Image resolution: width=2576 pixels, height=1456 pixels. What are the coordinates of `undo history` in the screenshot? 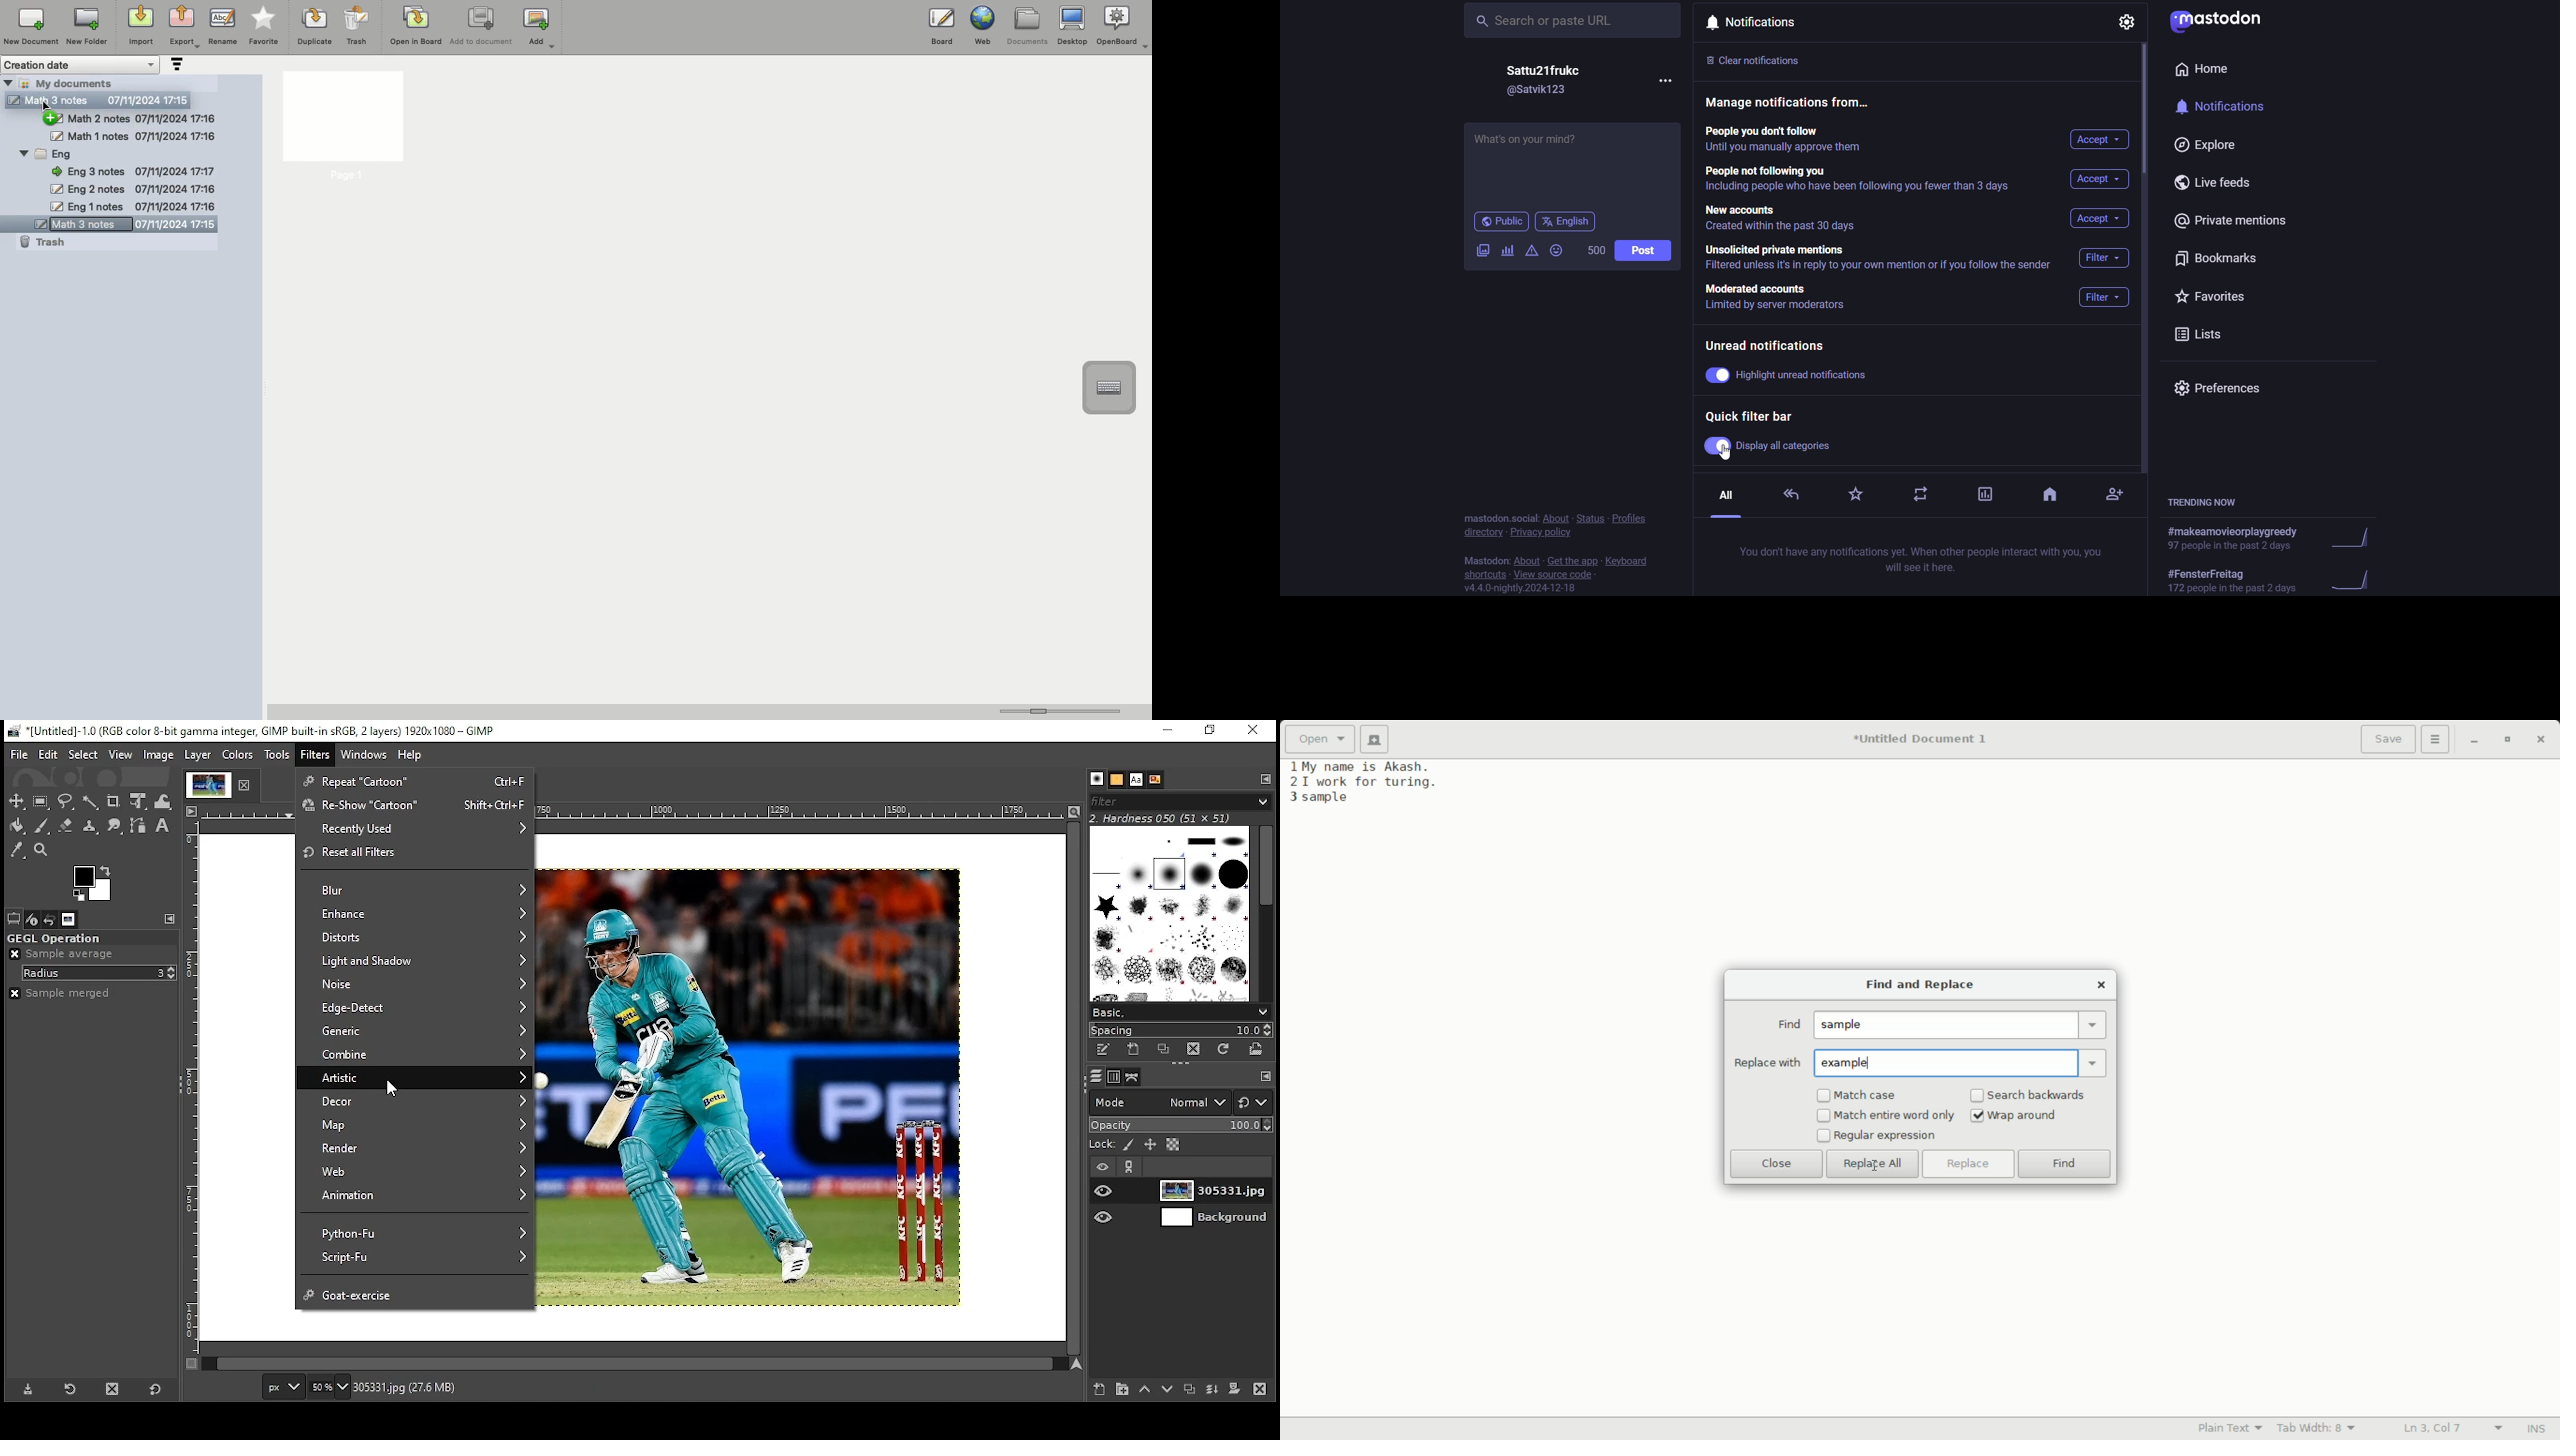 It's located at (50, 920).